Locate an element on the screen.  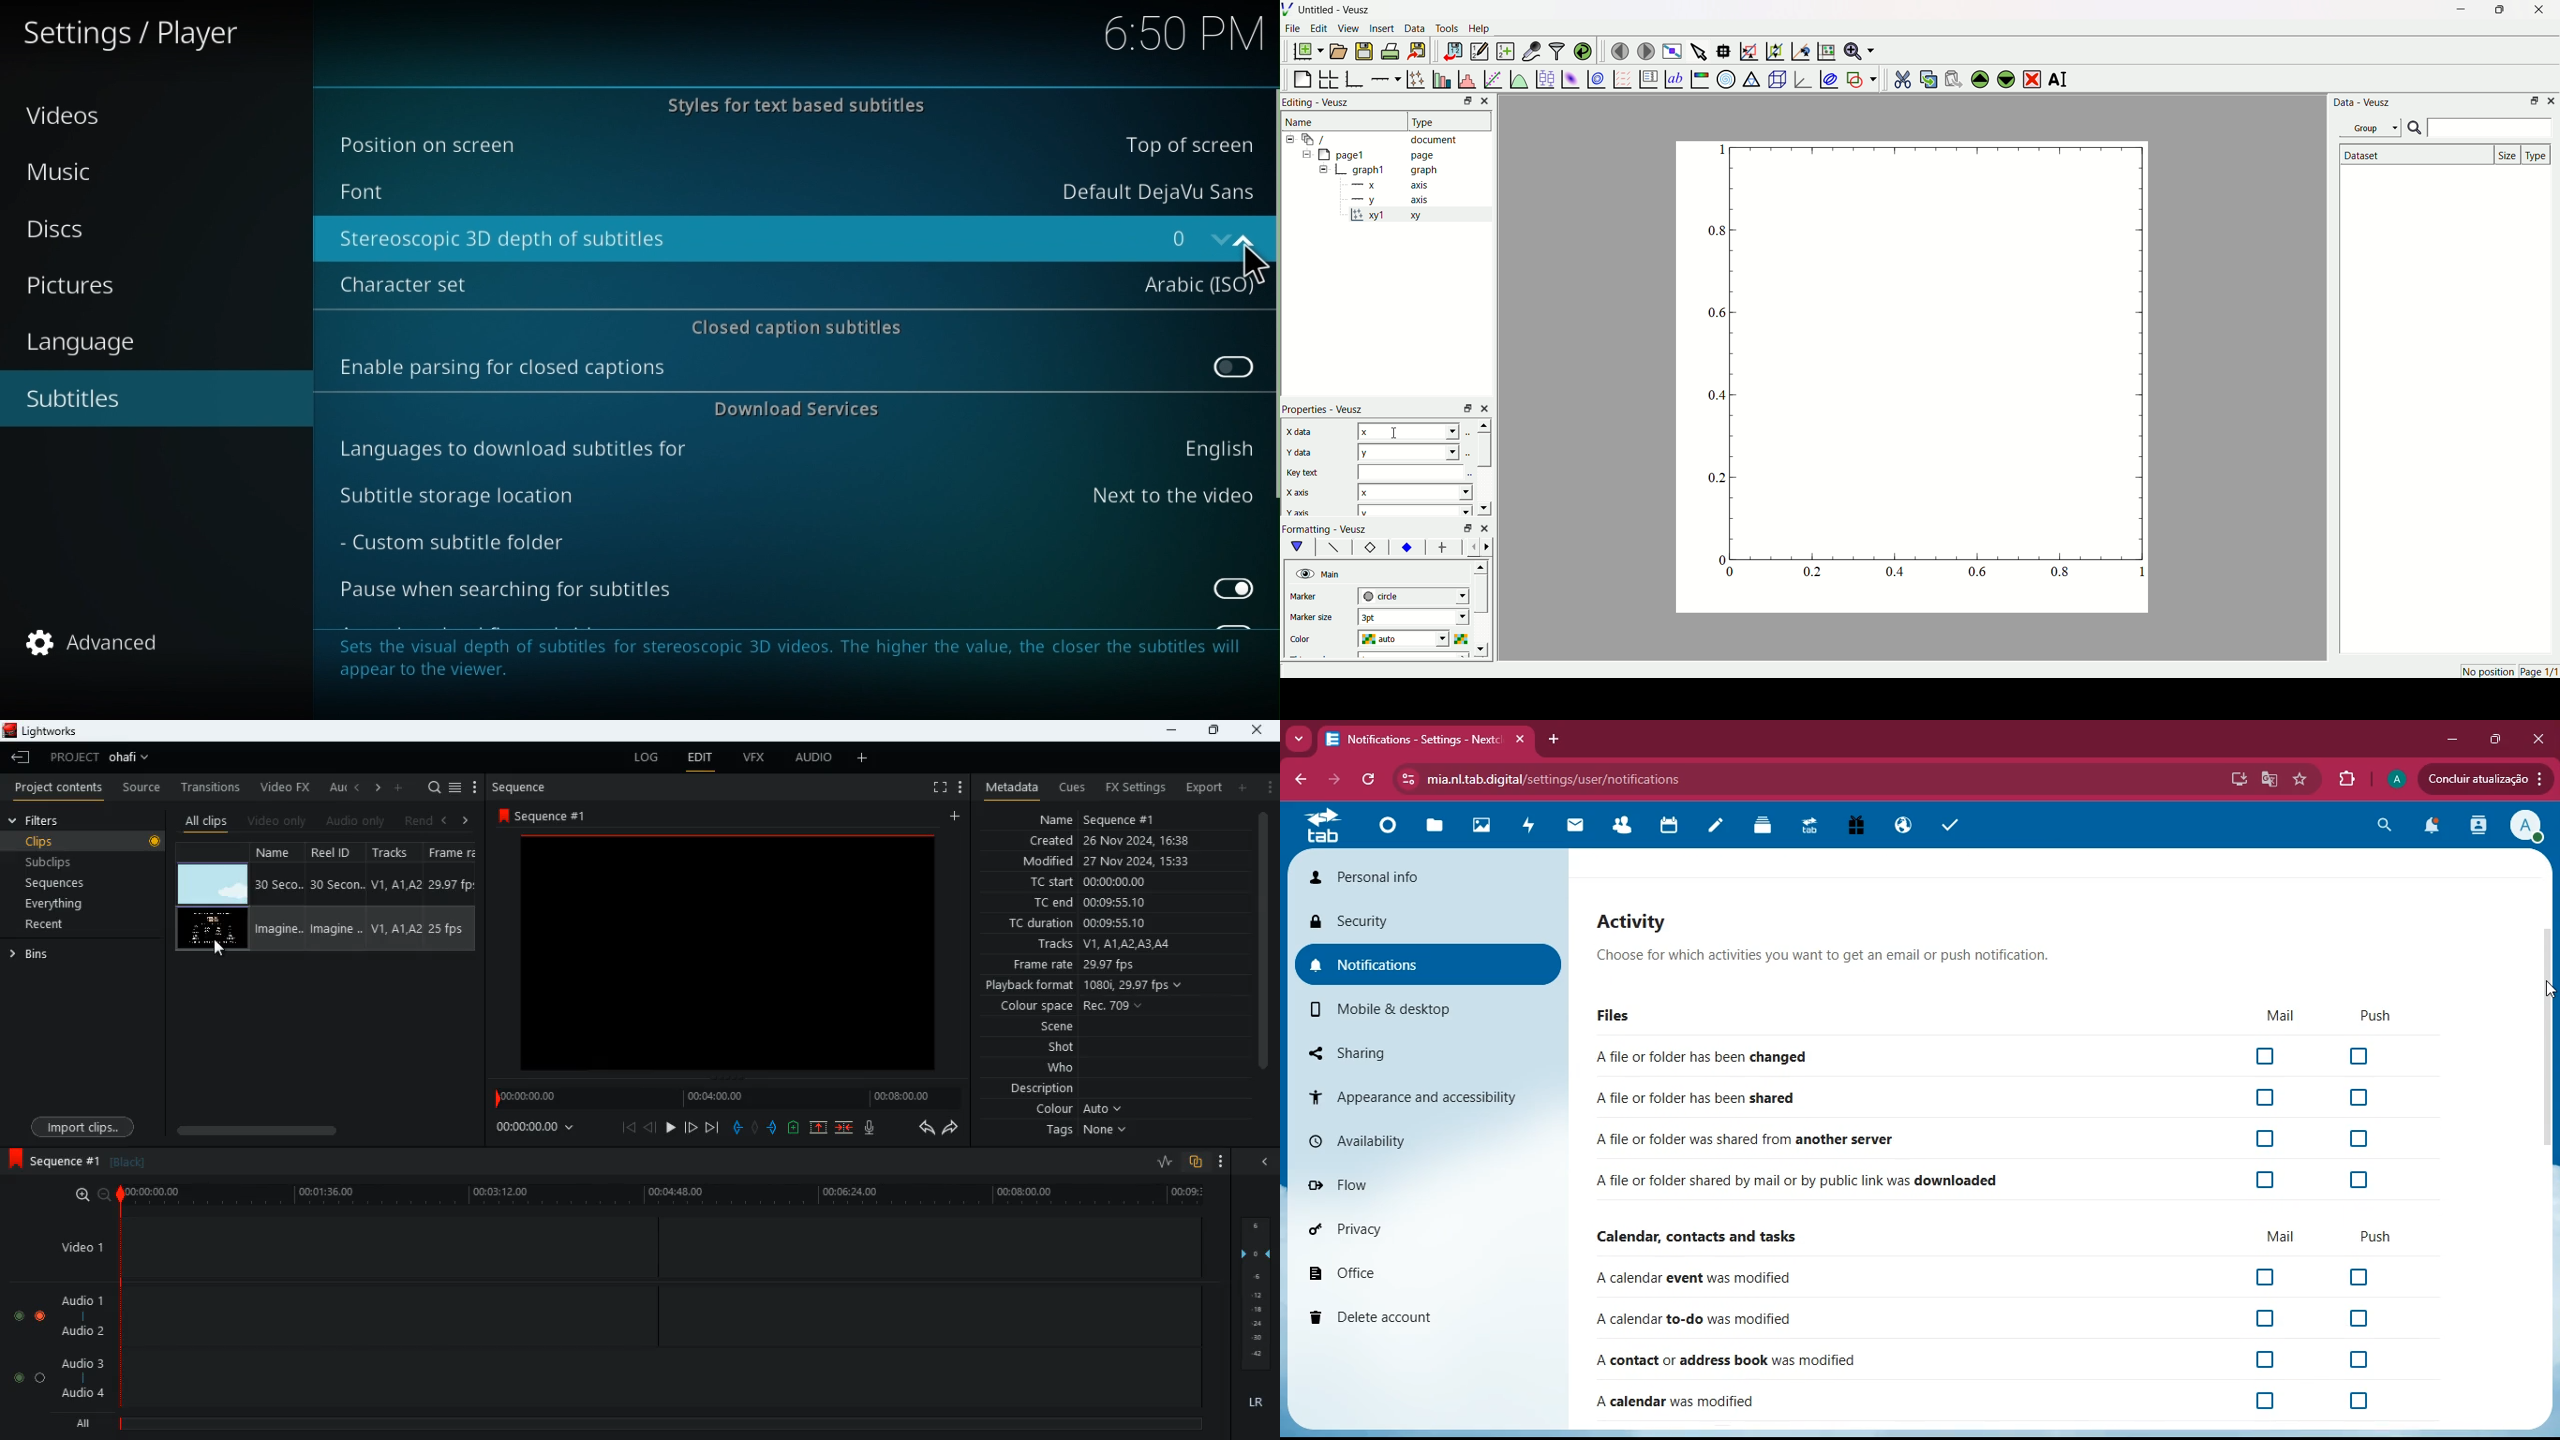
audio 3 is located at coordinates (84, 1364).